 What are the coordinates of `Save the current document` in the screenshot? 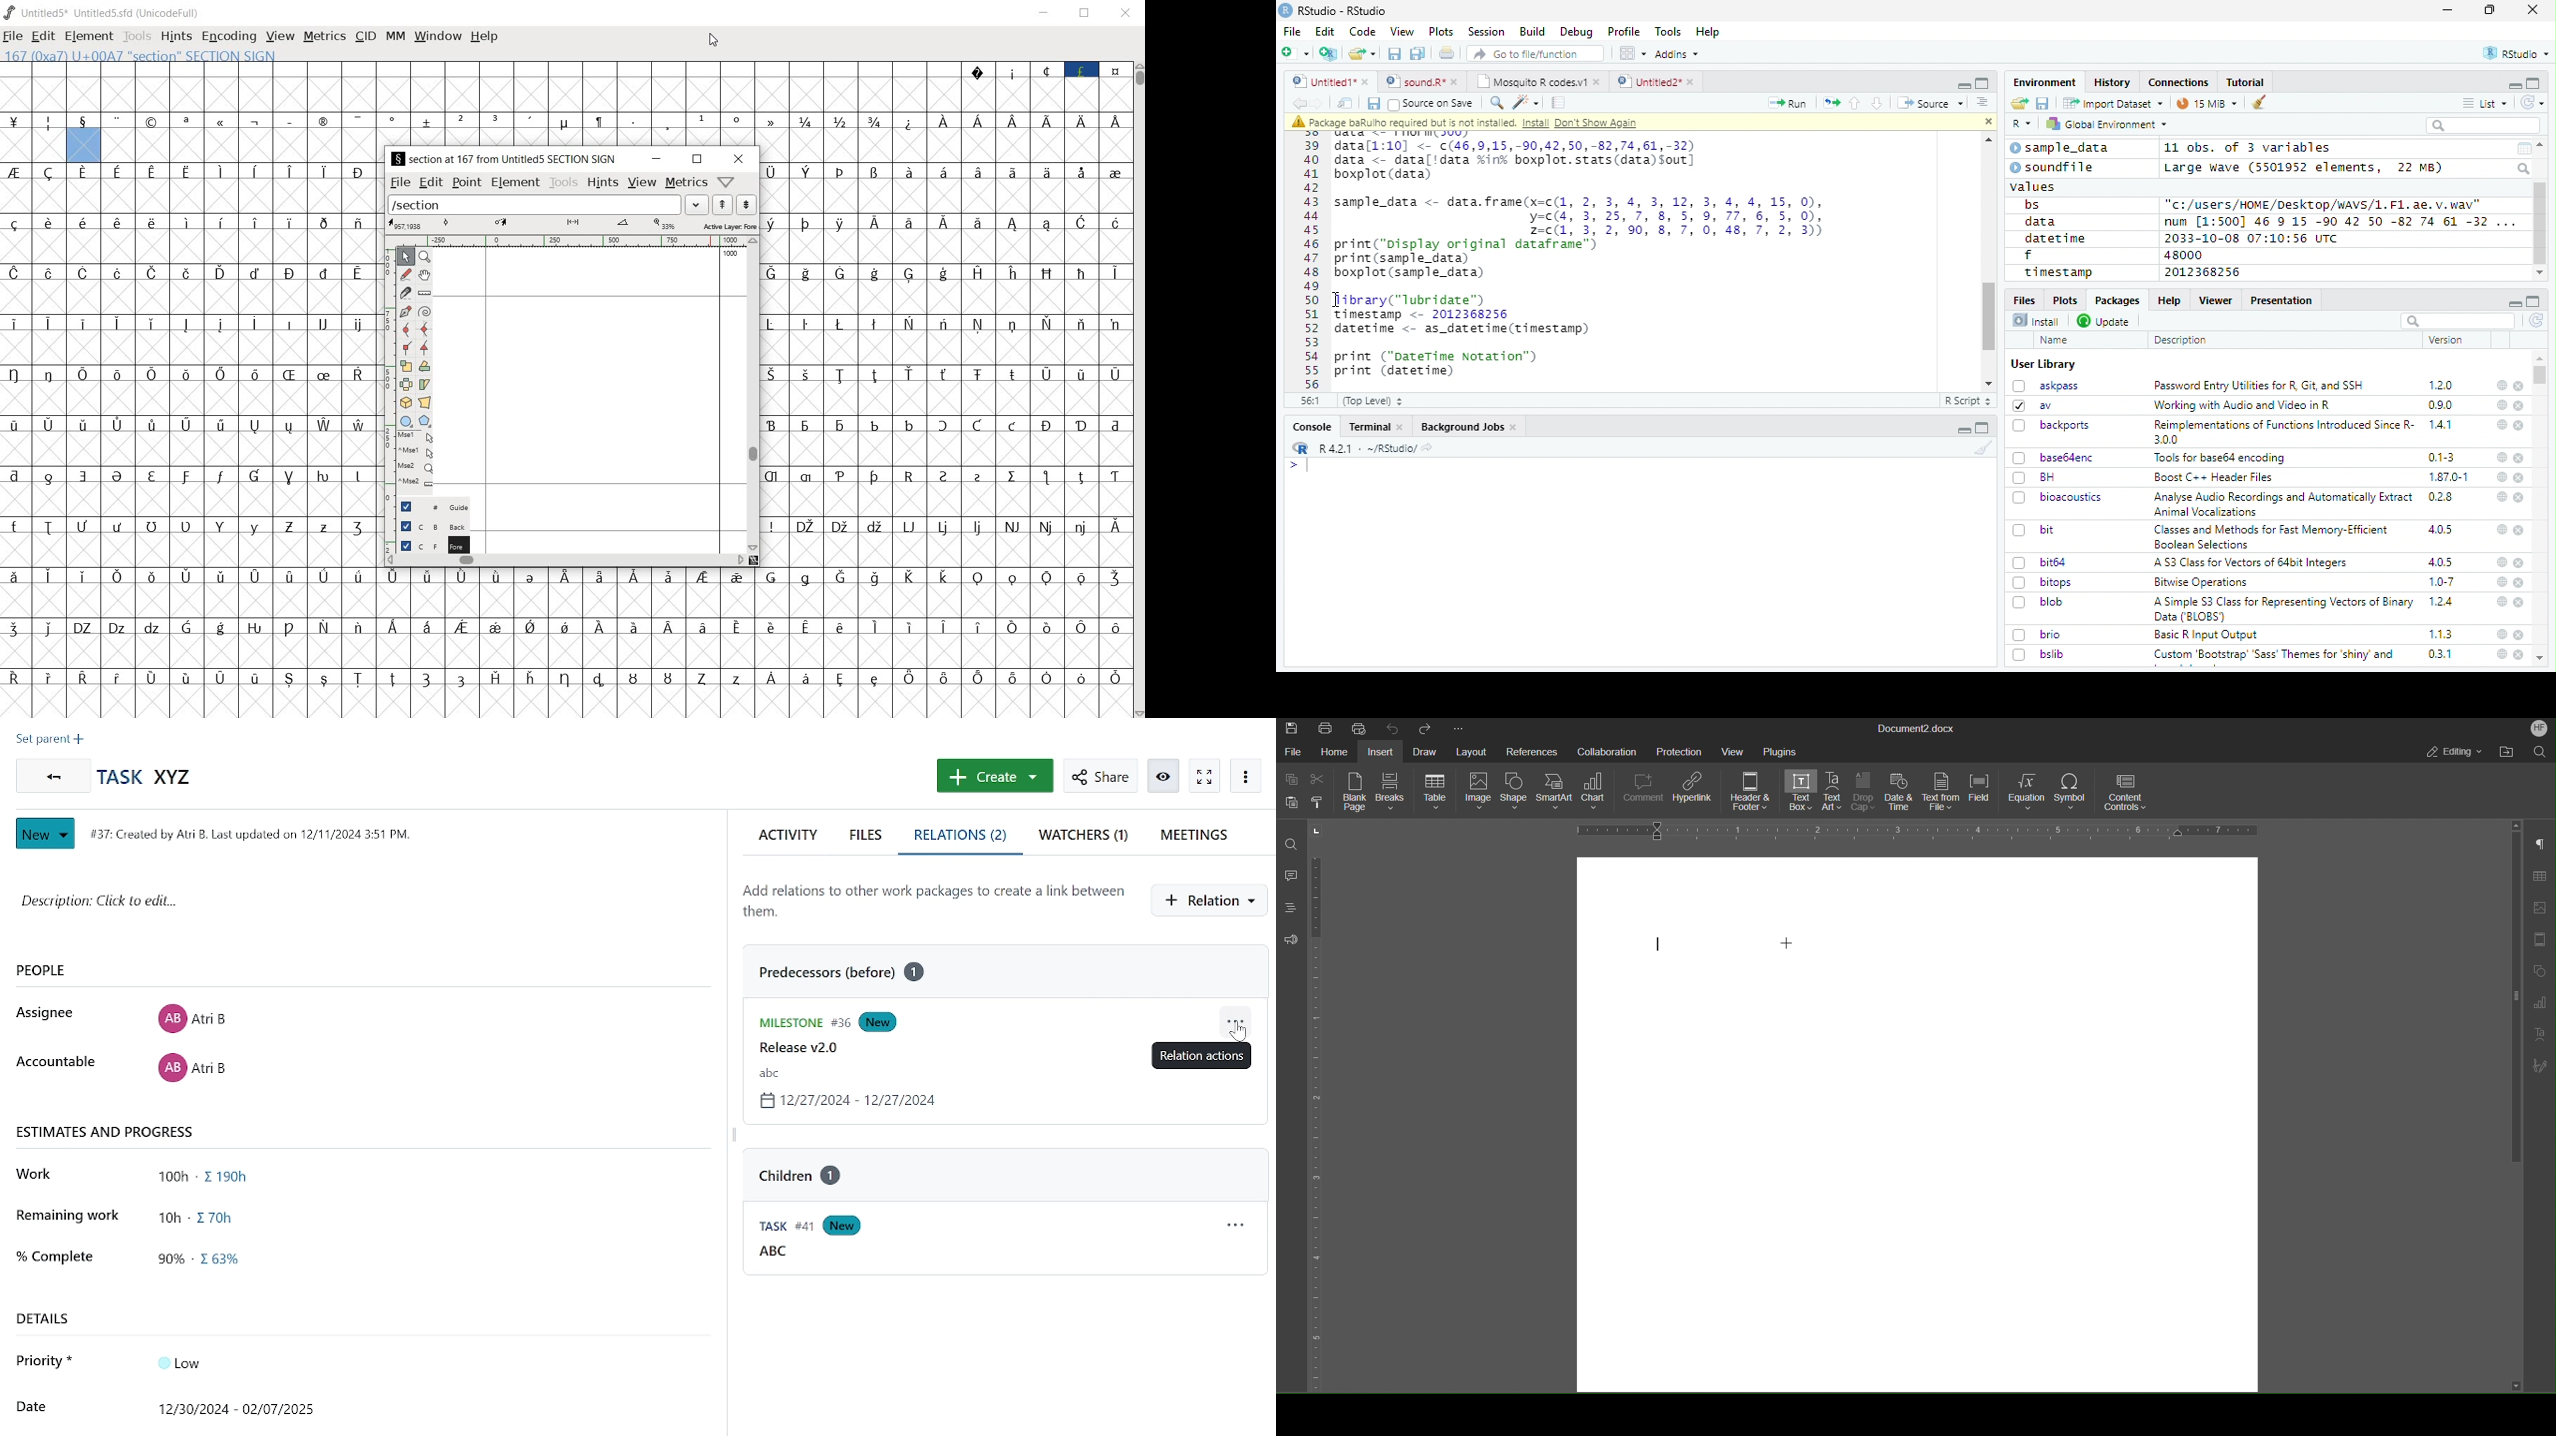 It's located at (1395, 54).